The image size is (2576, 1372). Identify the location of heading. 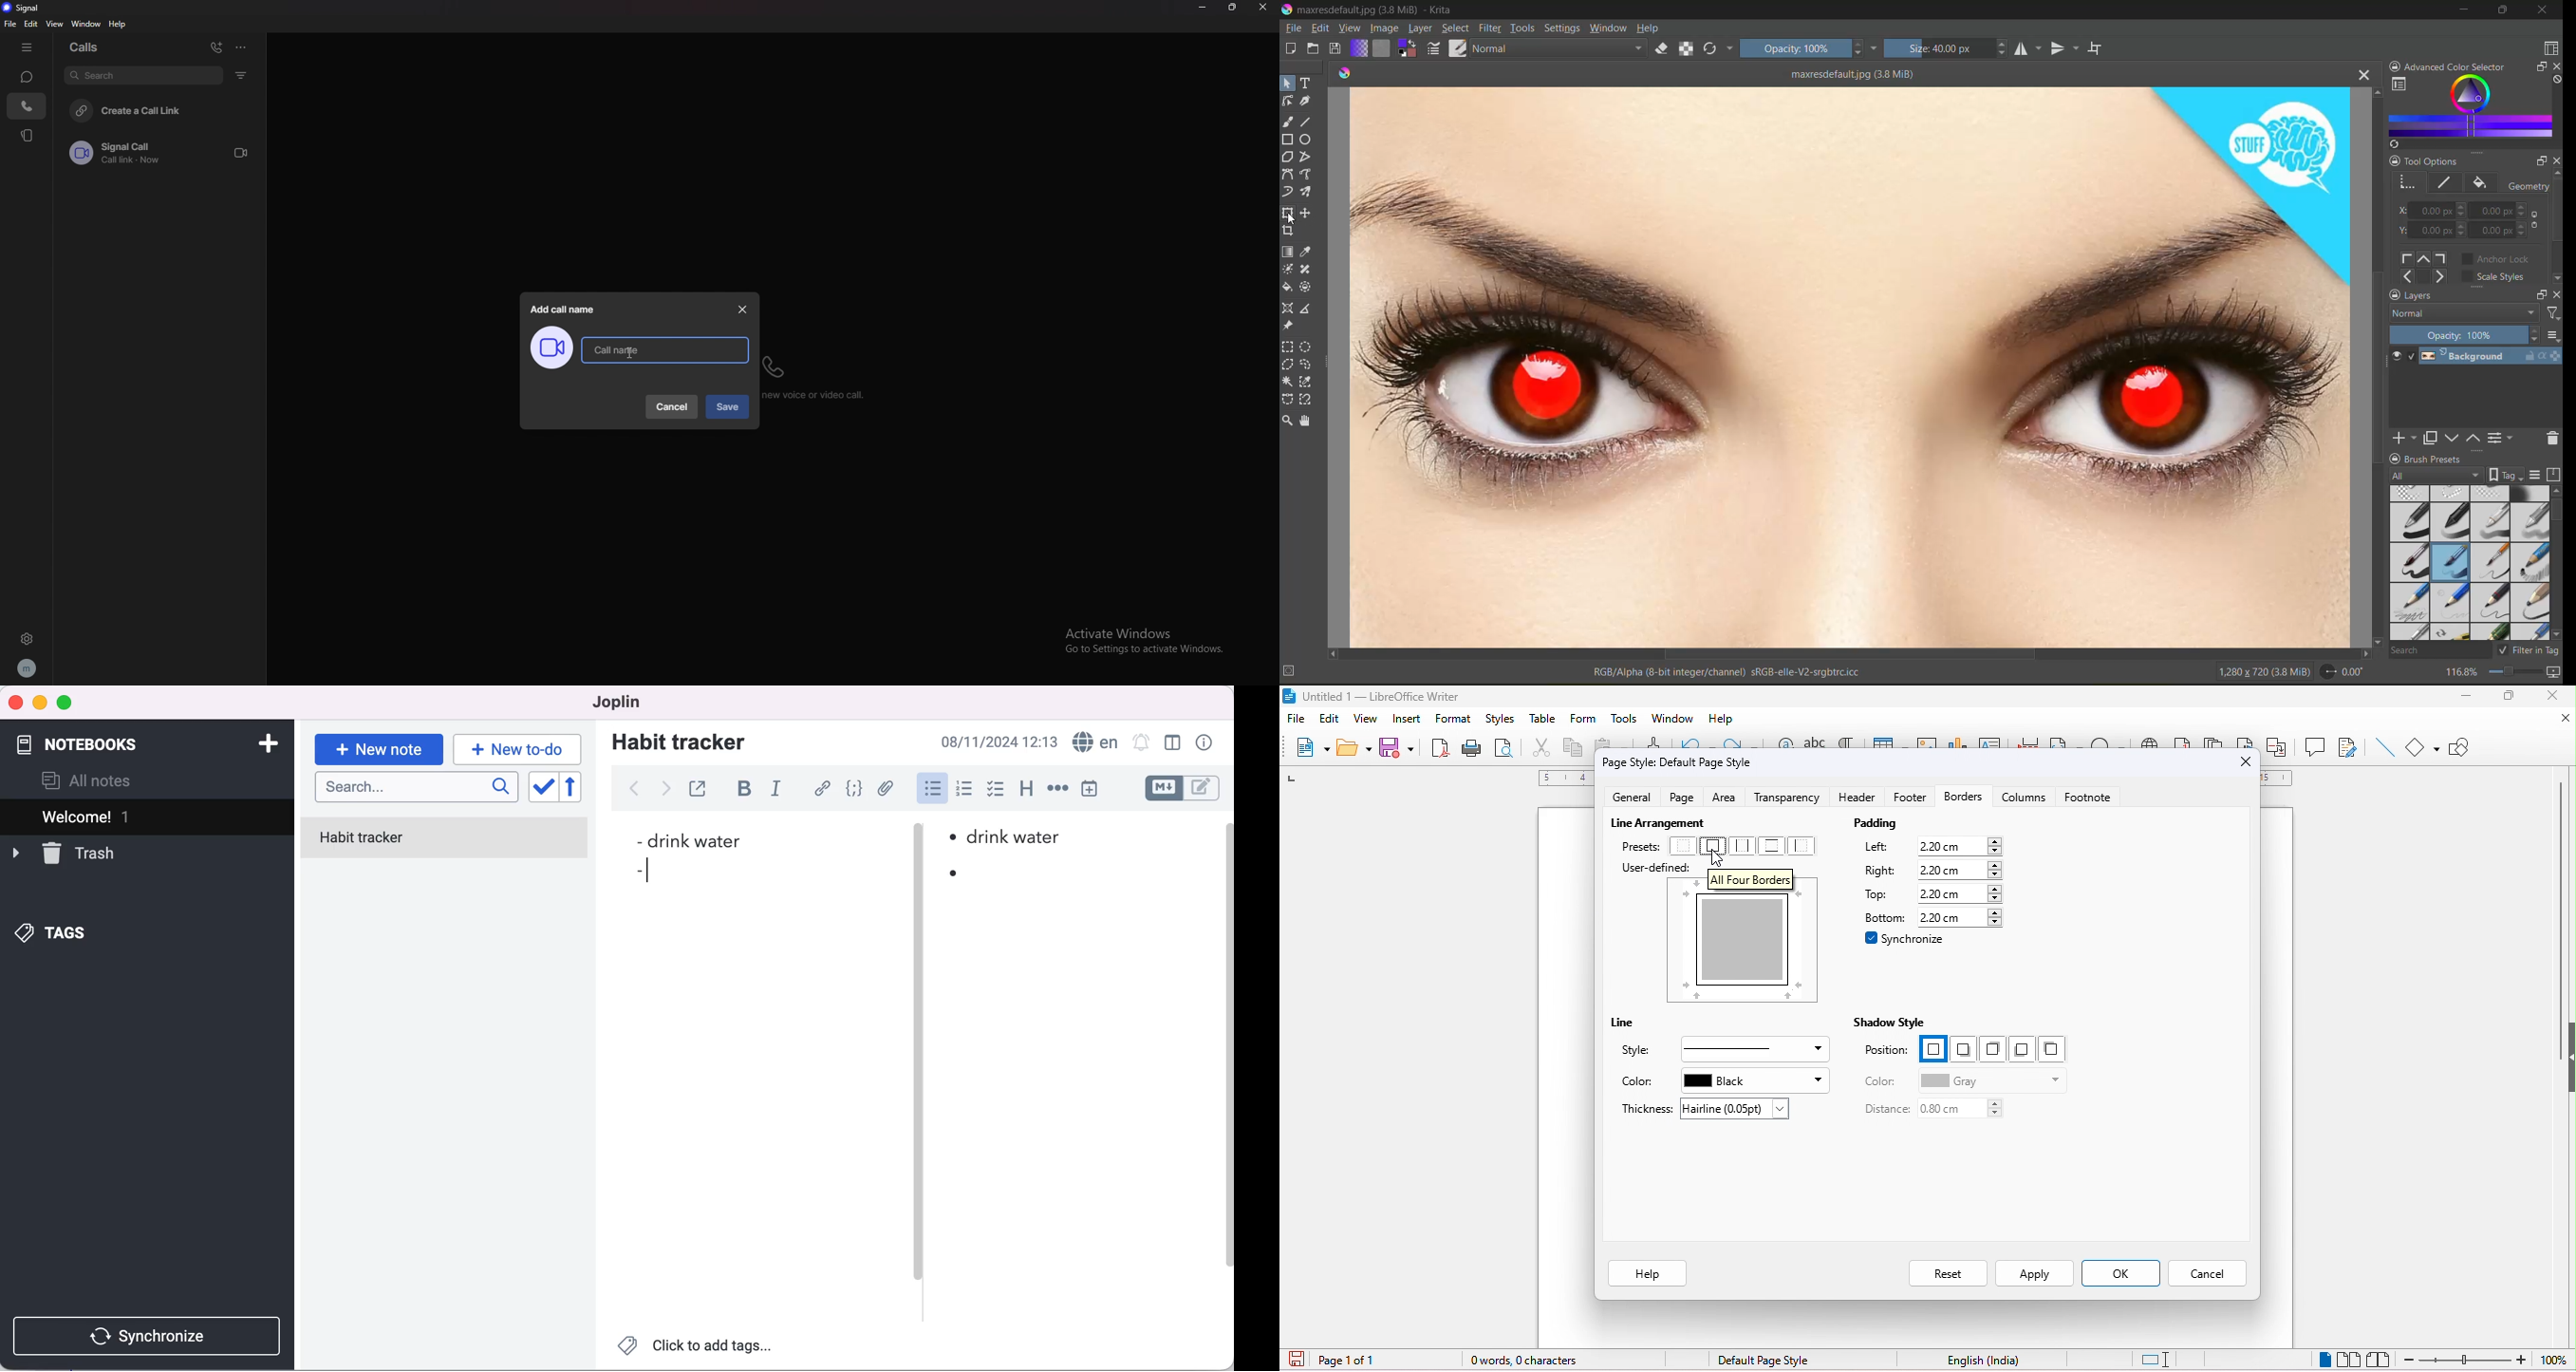
(1027, 789).